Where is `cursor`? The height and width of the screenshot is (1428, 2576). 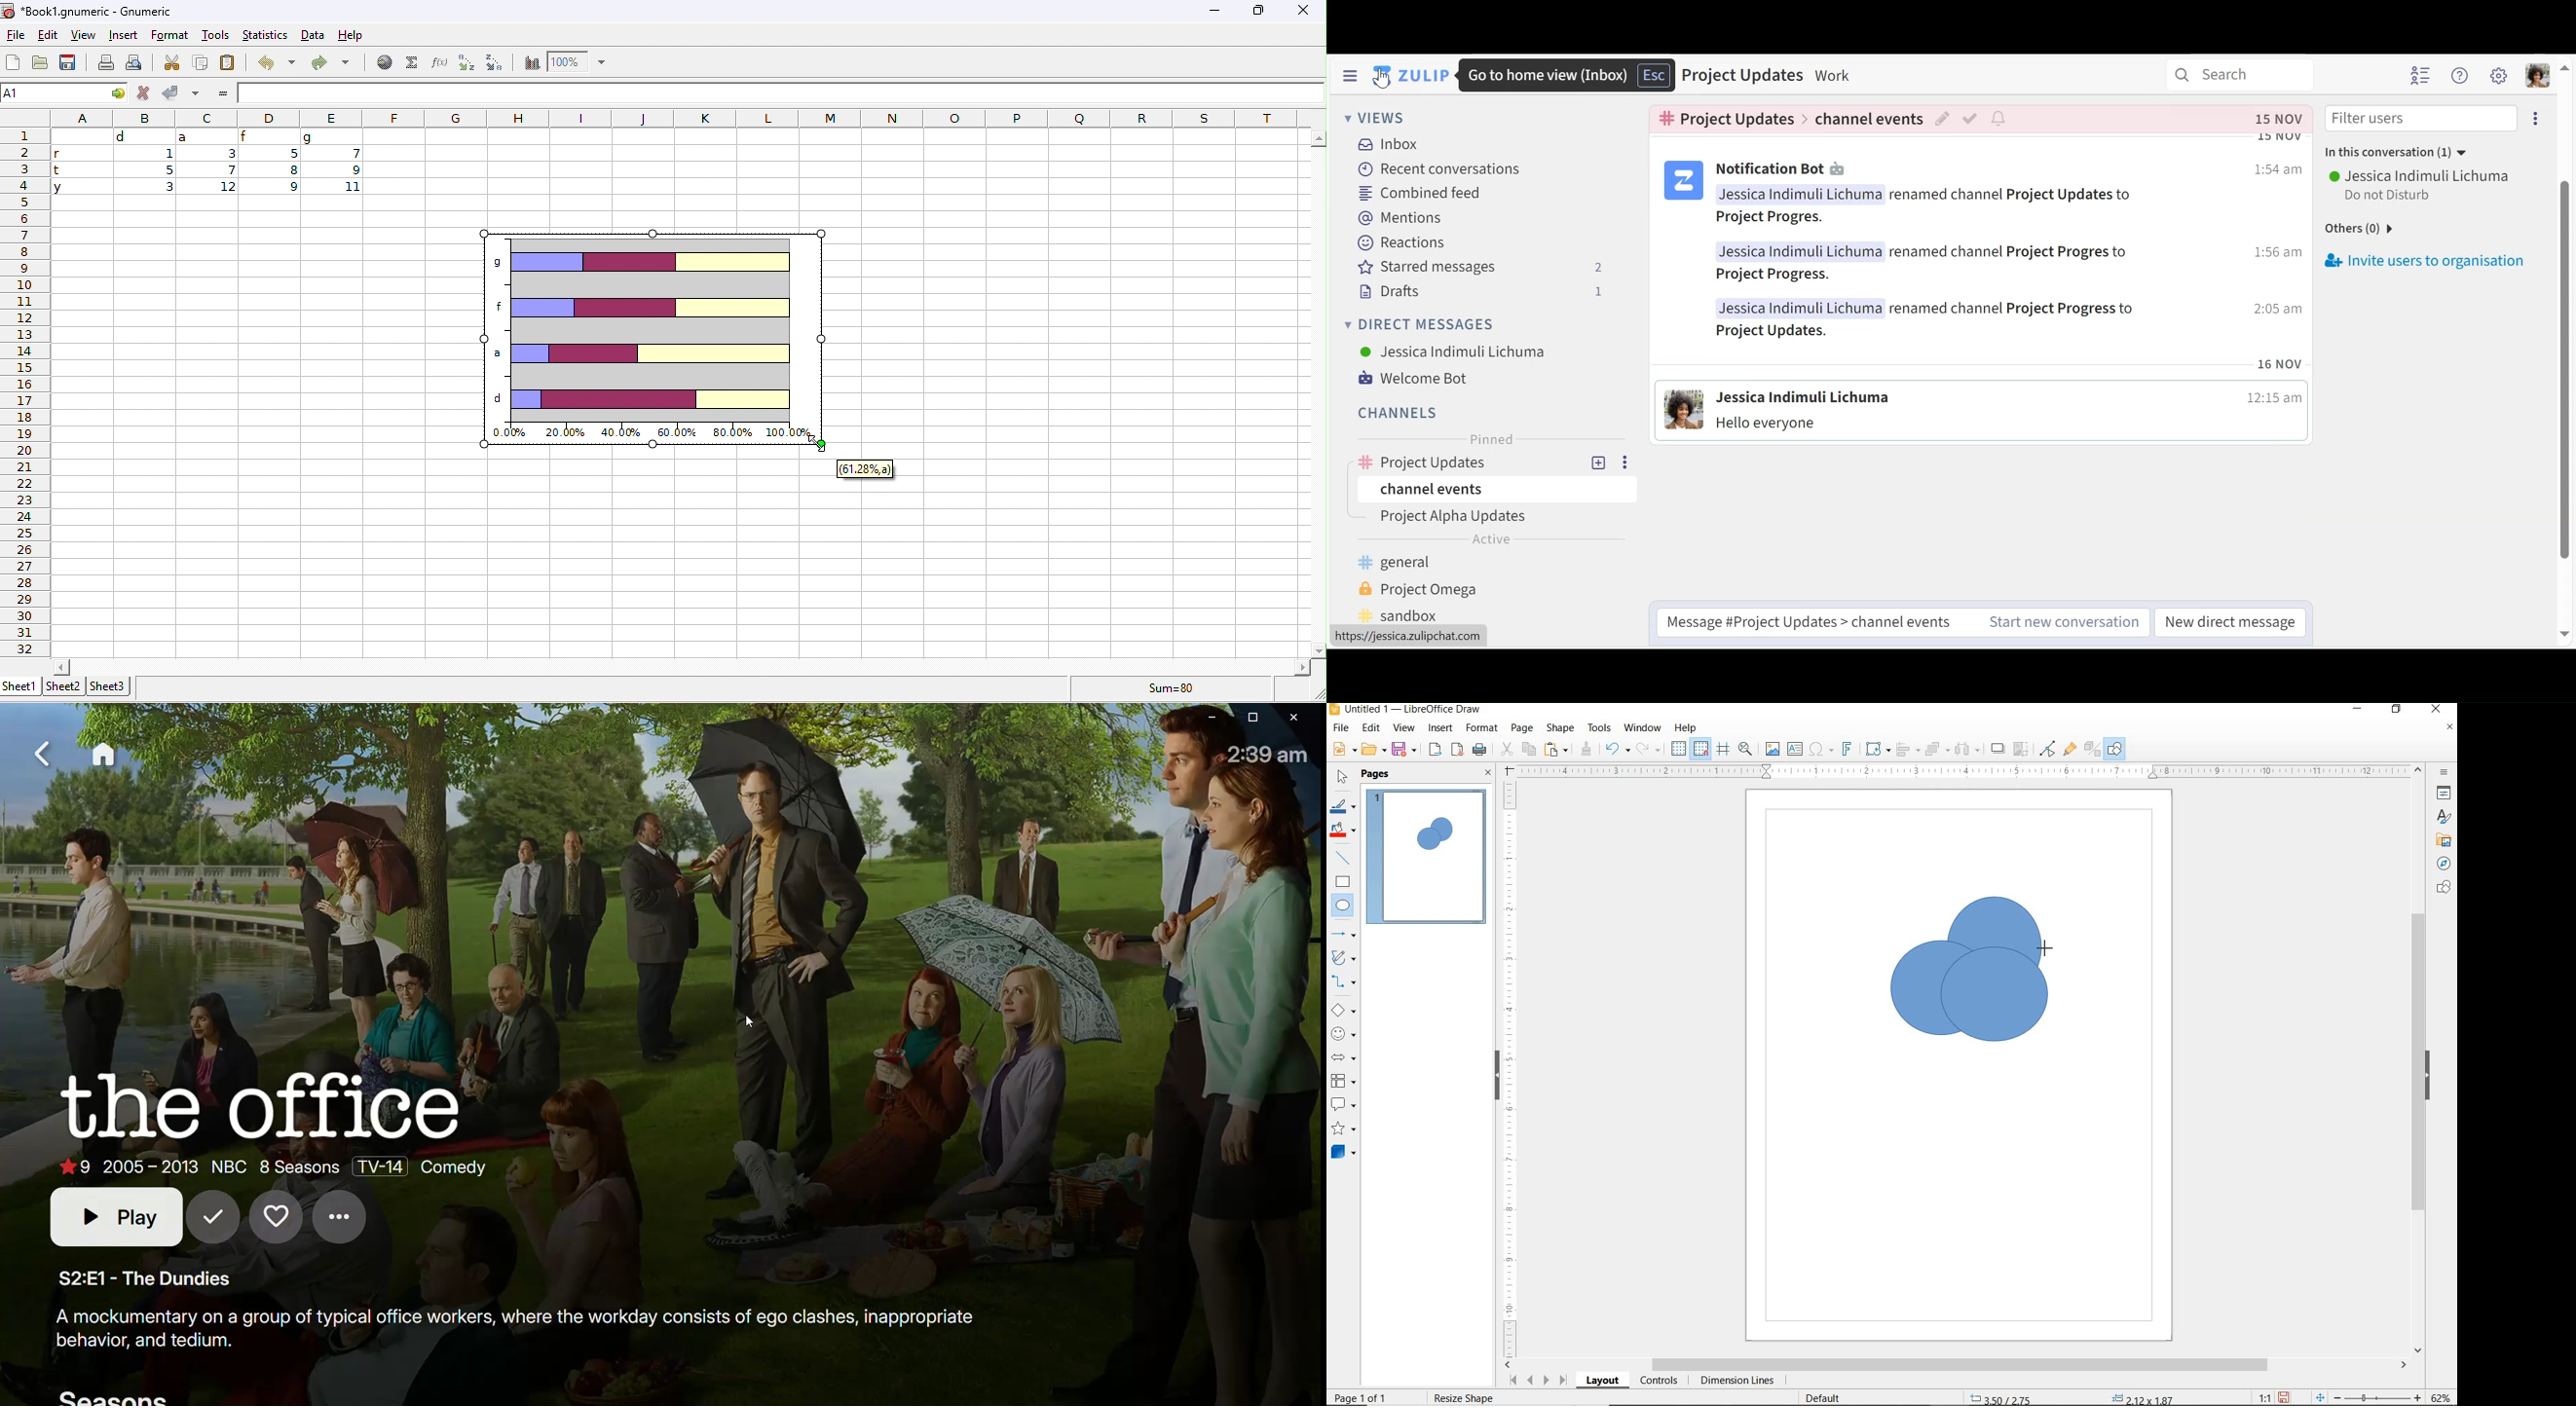
cursor is located at coordinates (757, 1022).